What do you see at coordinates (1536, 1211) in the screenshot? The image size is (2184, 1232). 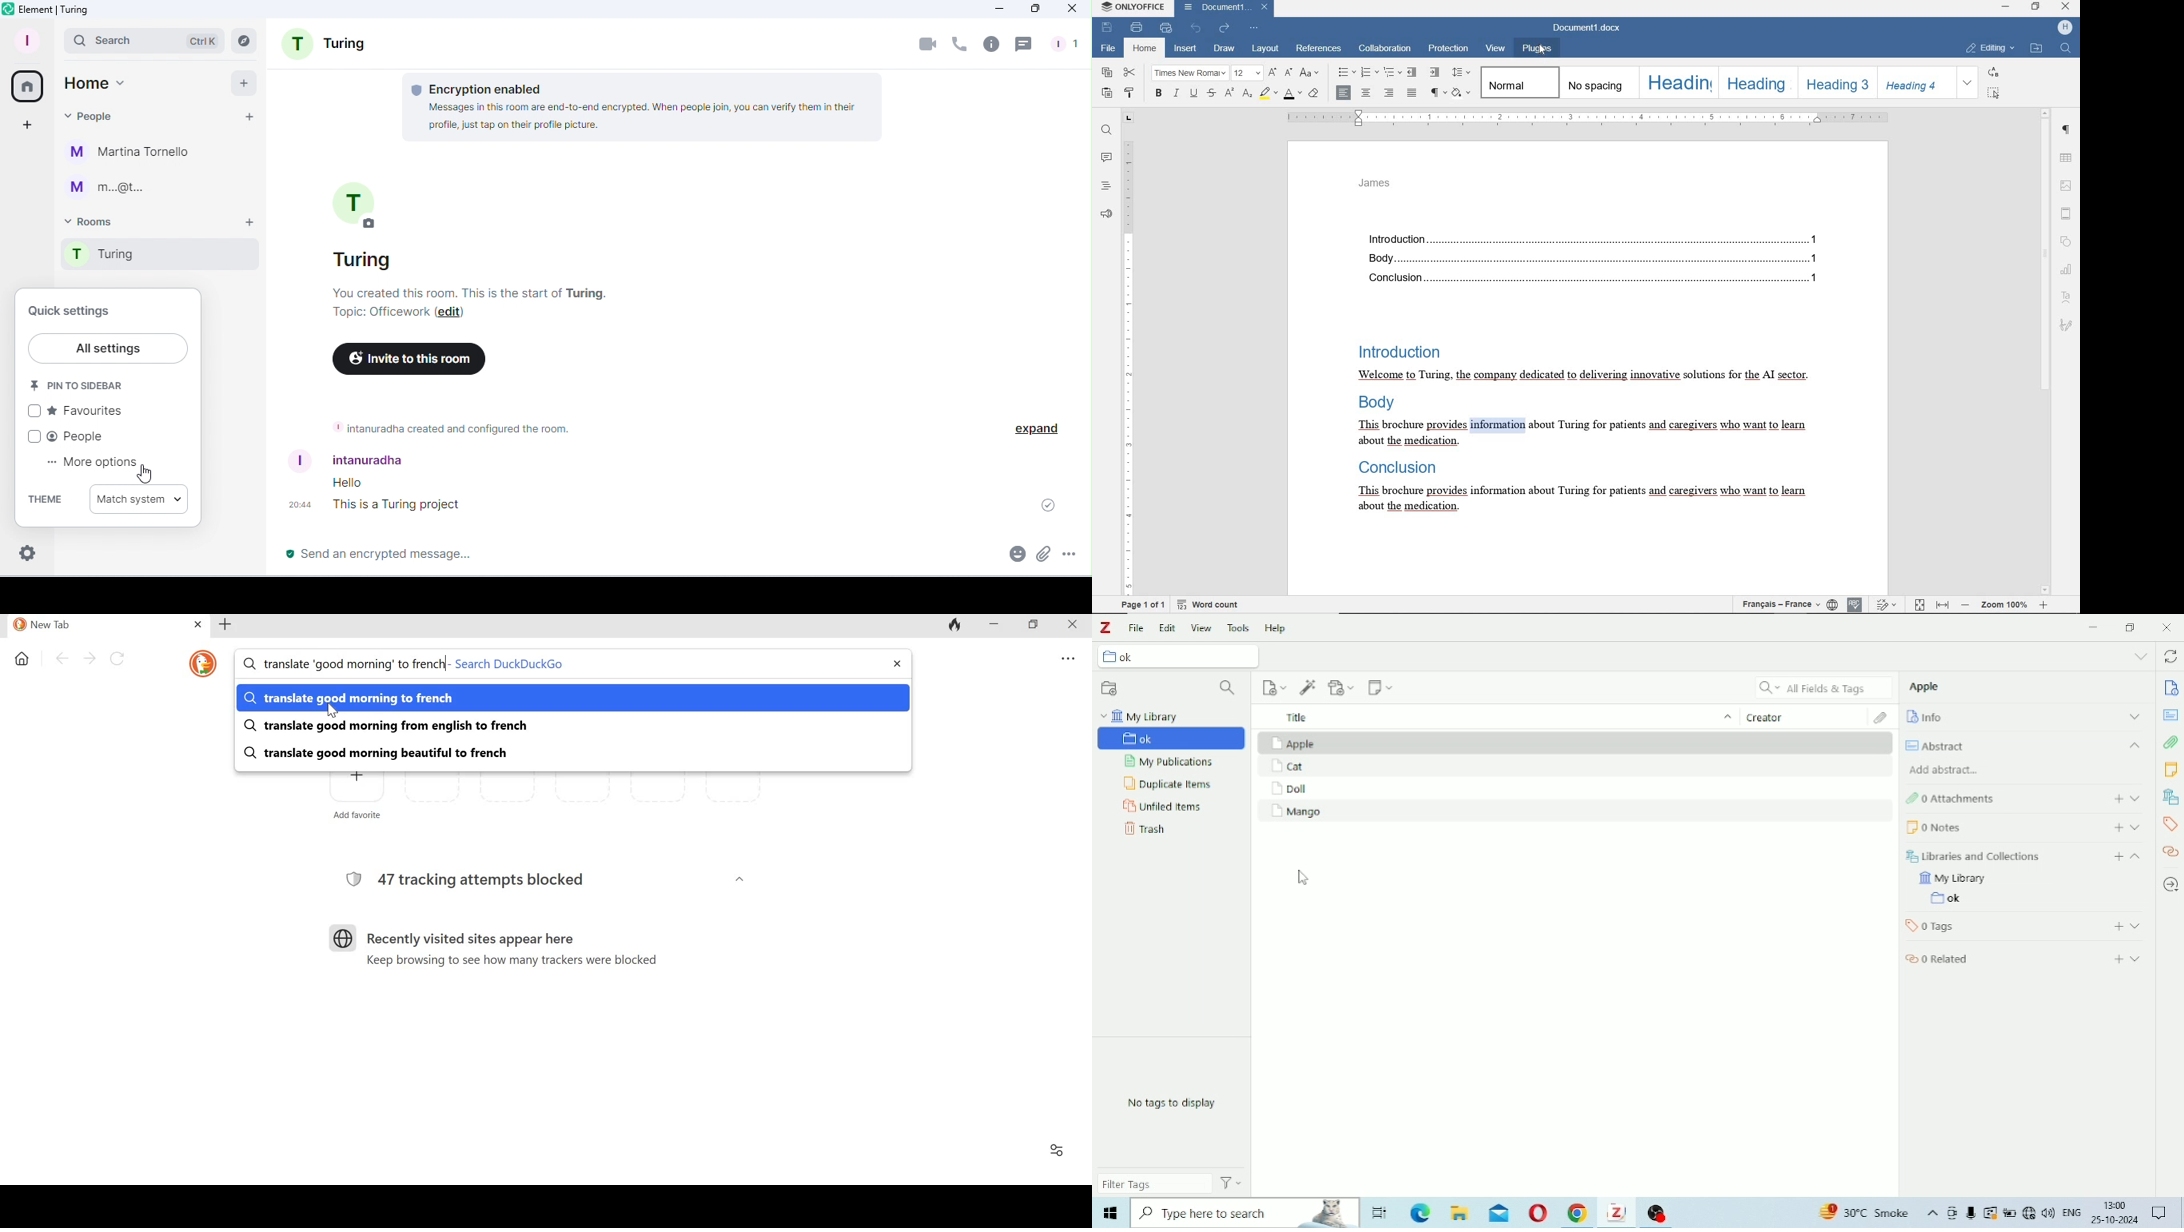 I see `` at bounding box center [1536, 1211].